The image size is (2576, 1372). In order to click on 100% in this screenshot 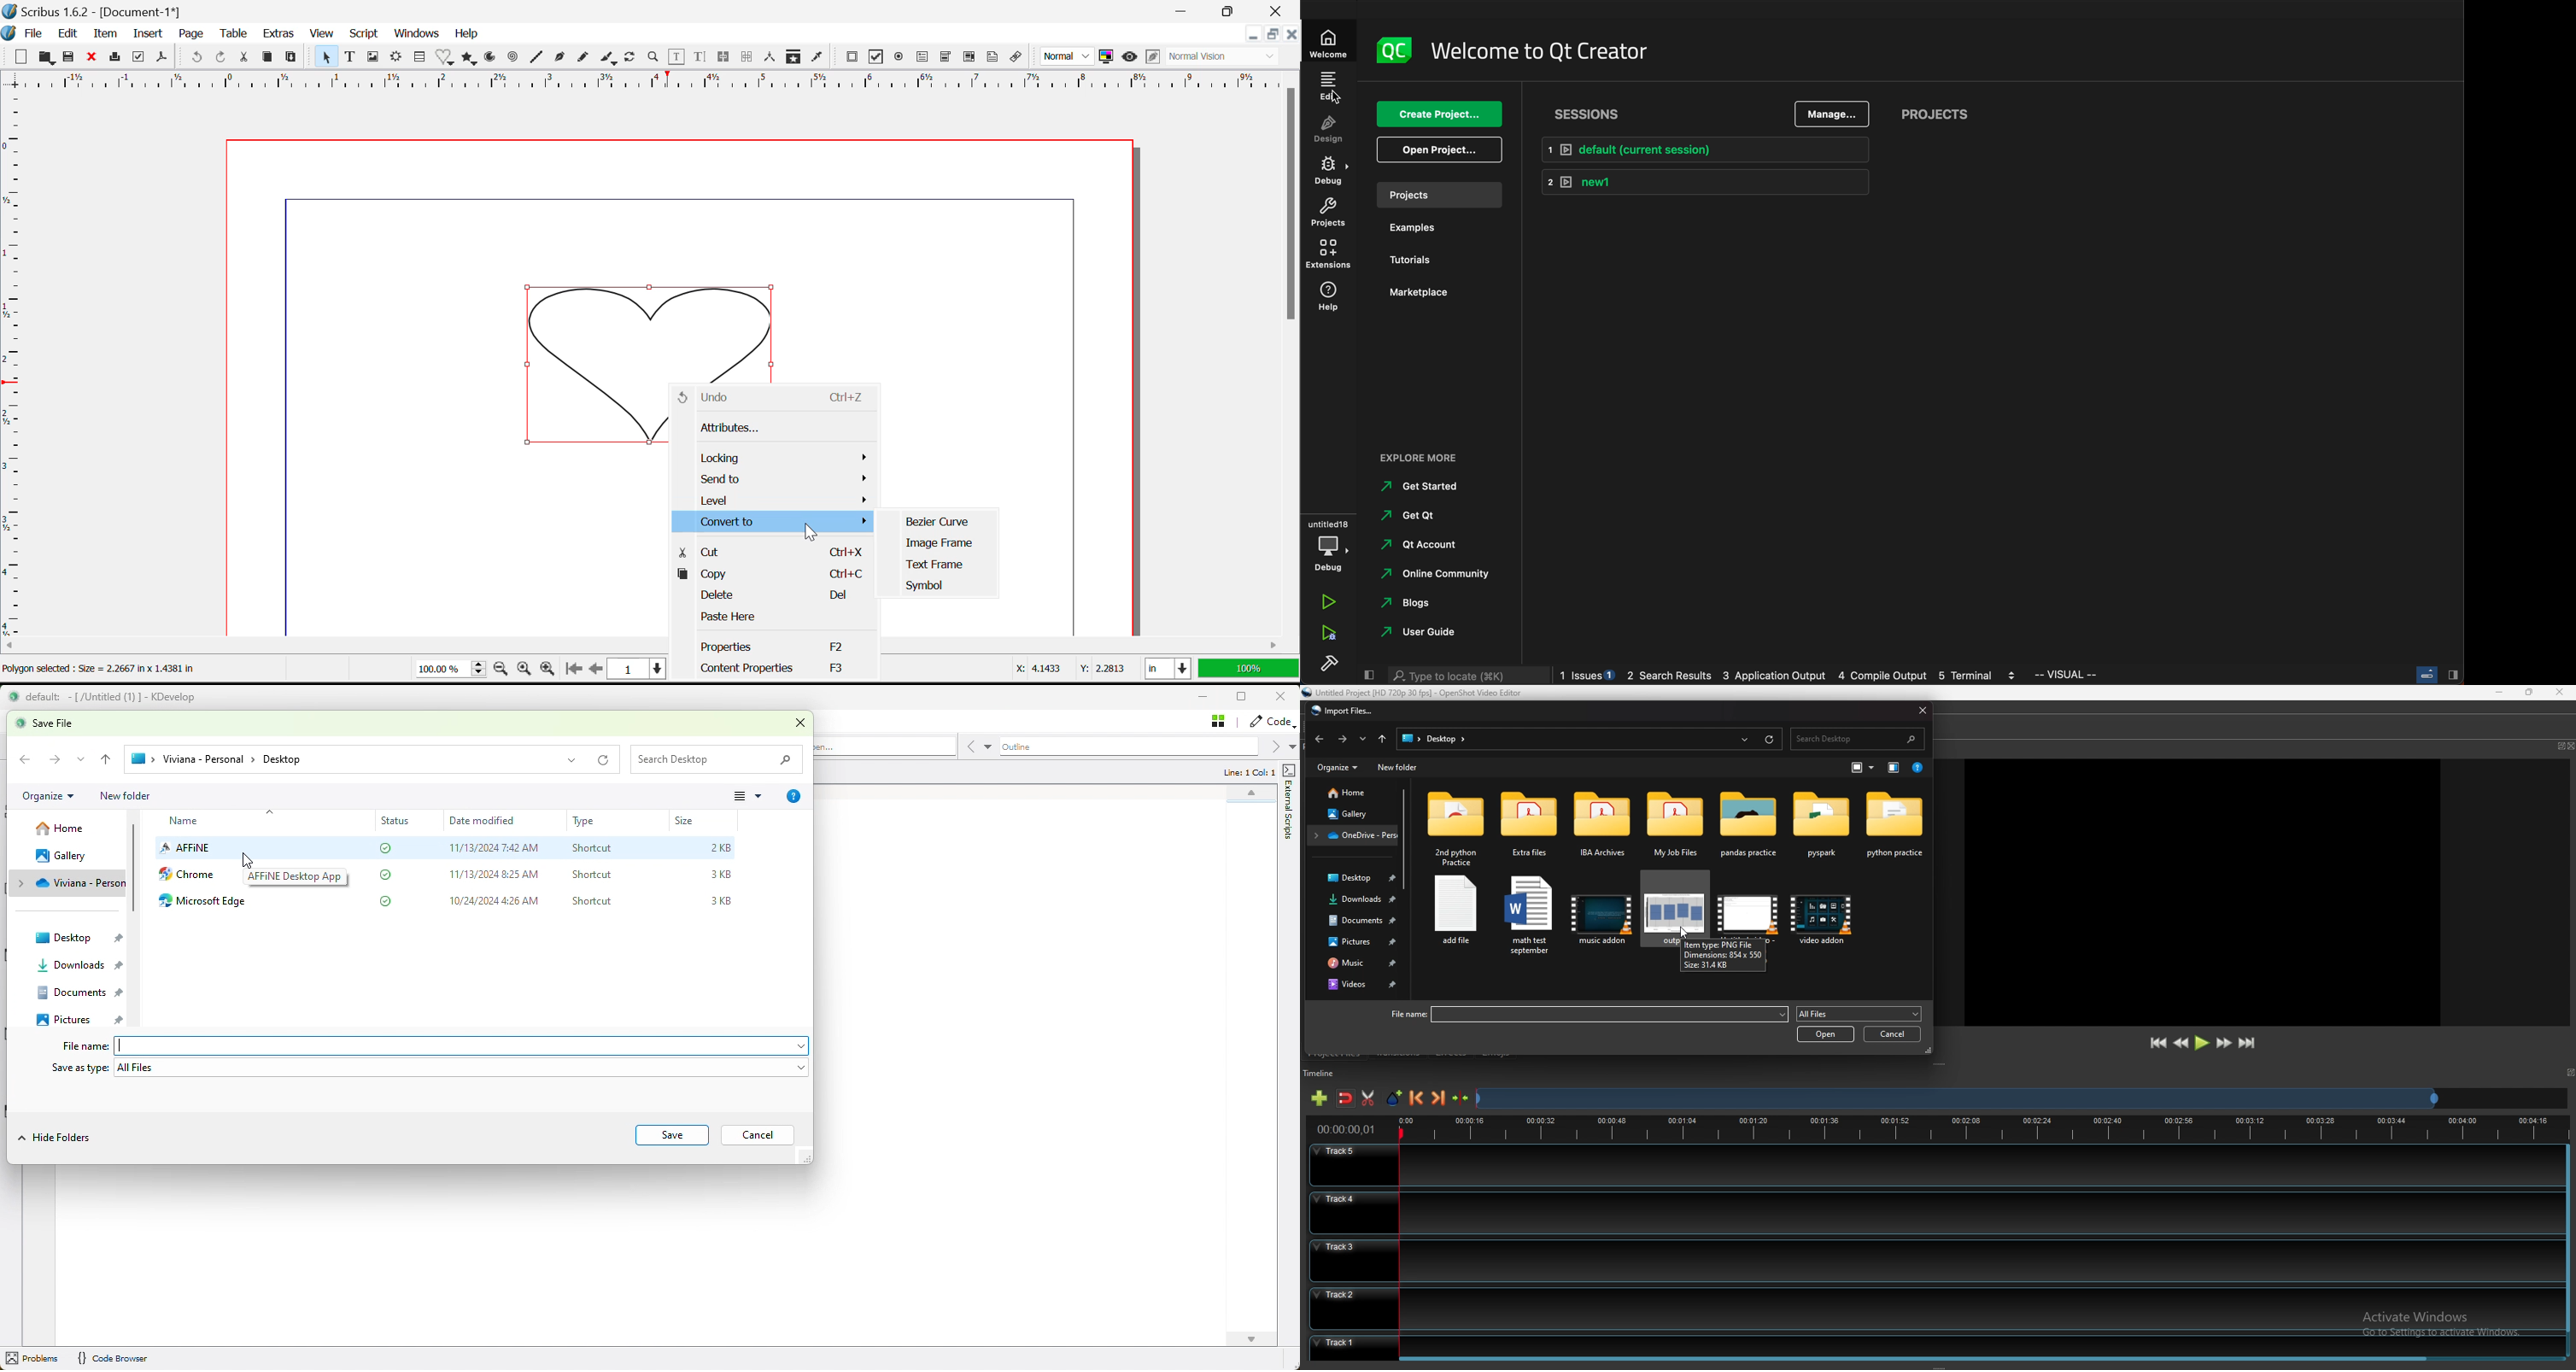, I will do `click(447, 671)`.